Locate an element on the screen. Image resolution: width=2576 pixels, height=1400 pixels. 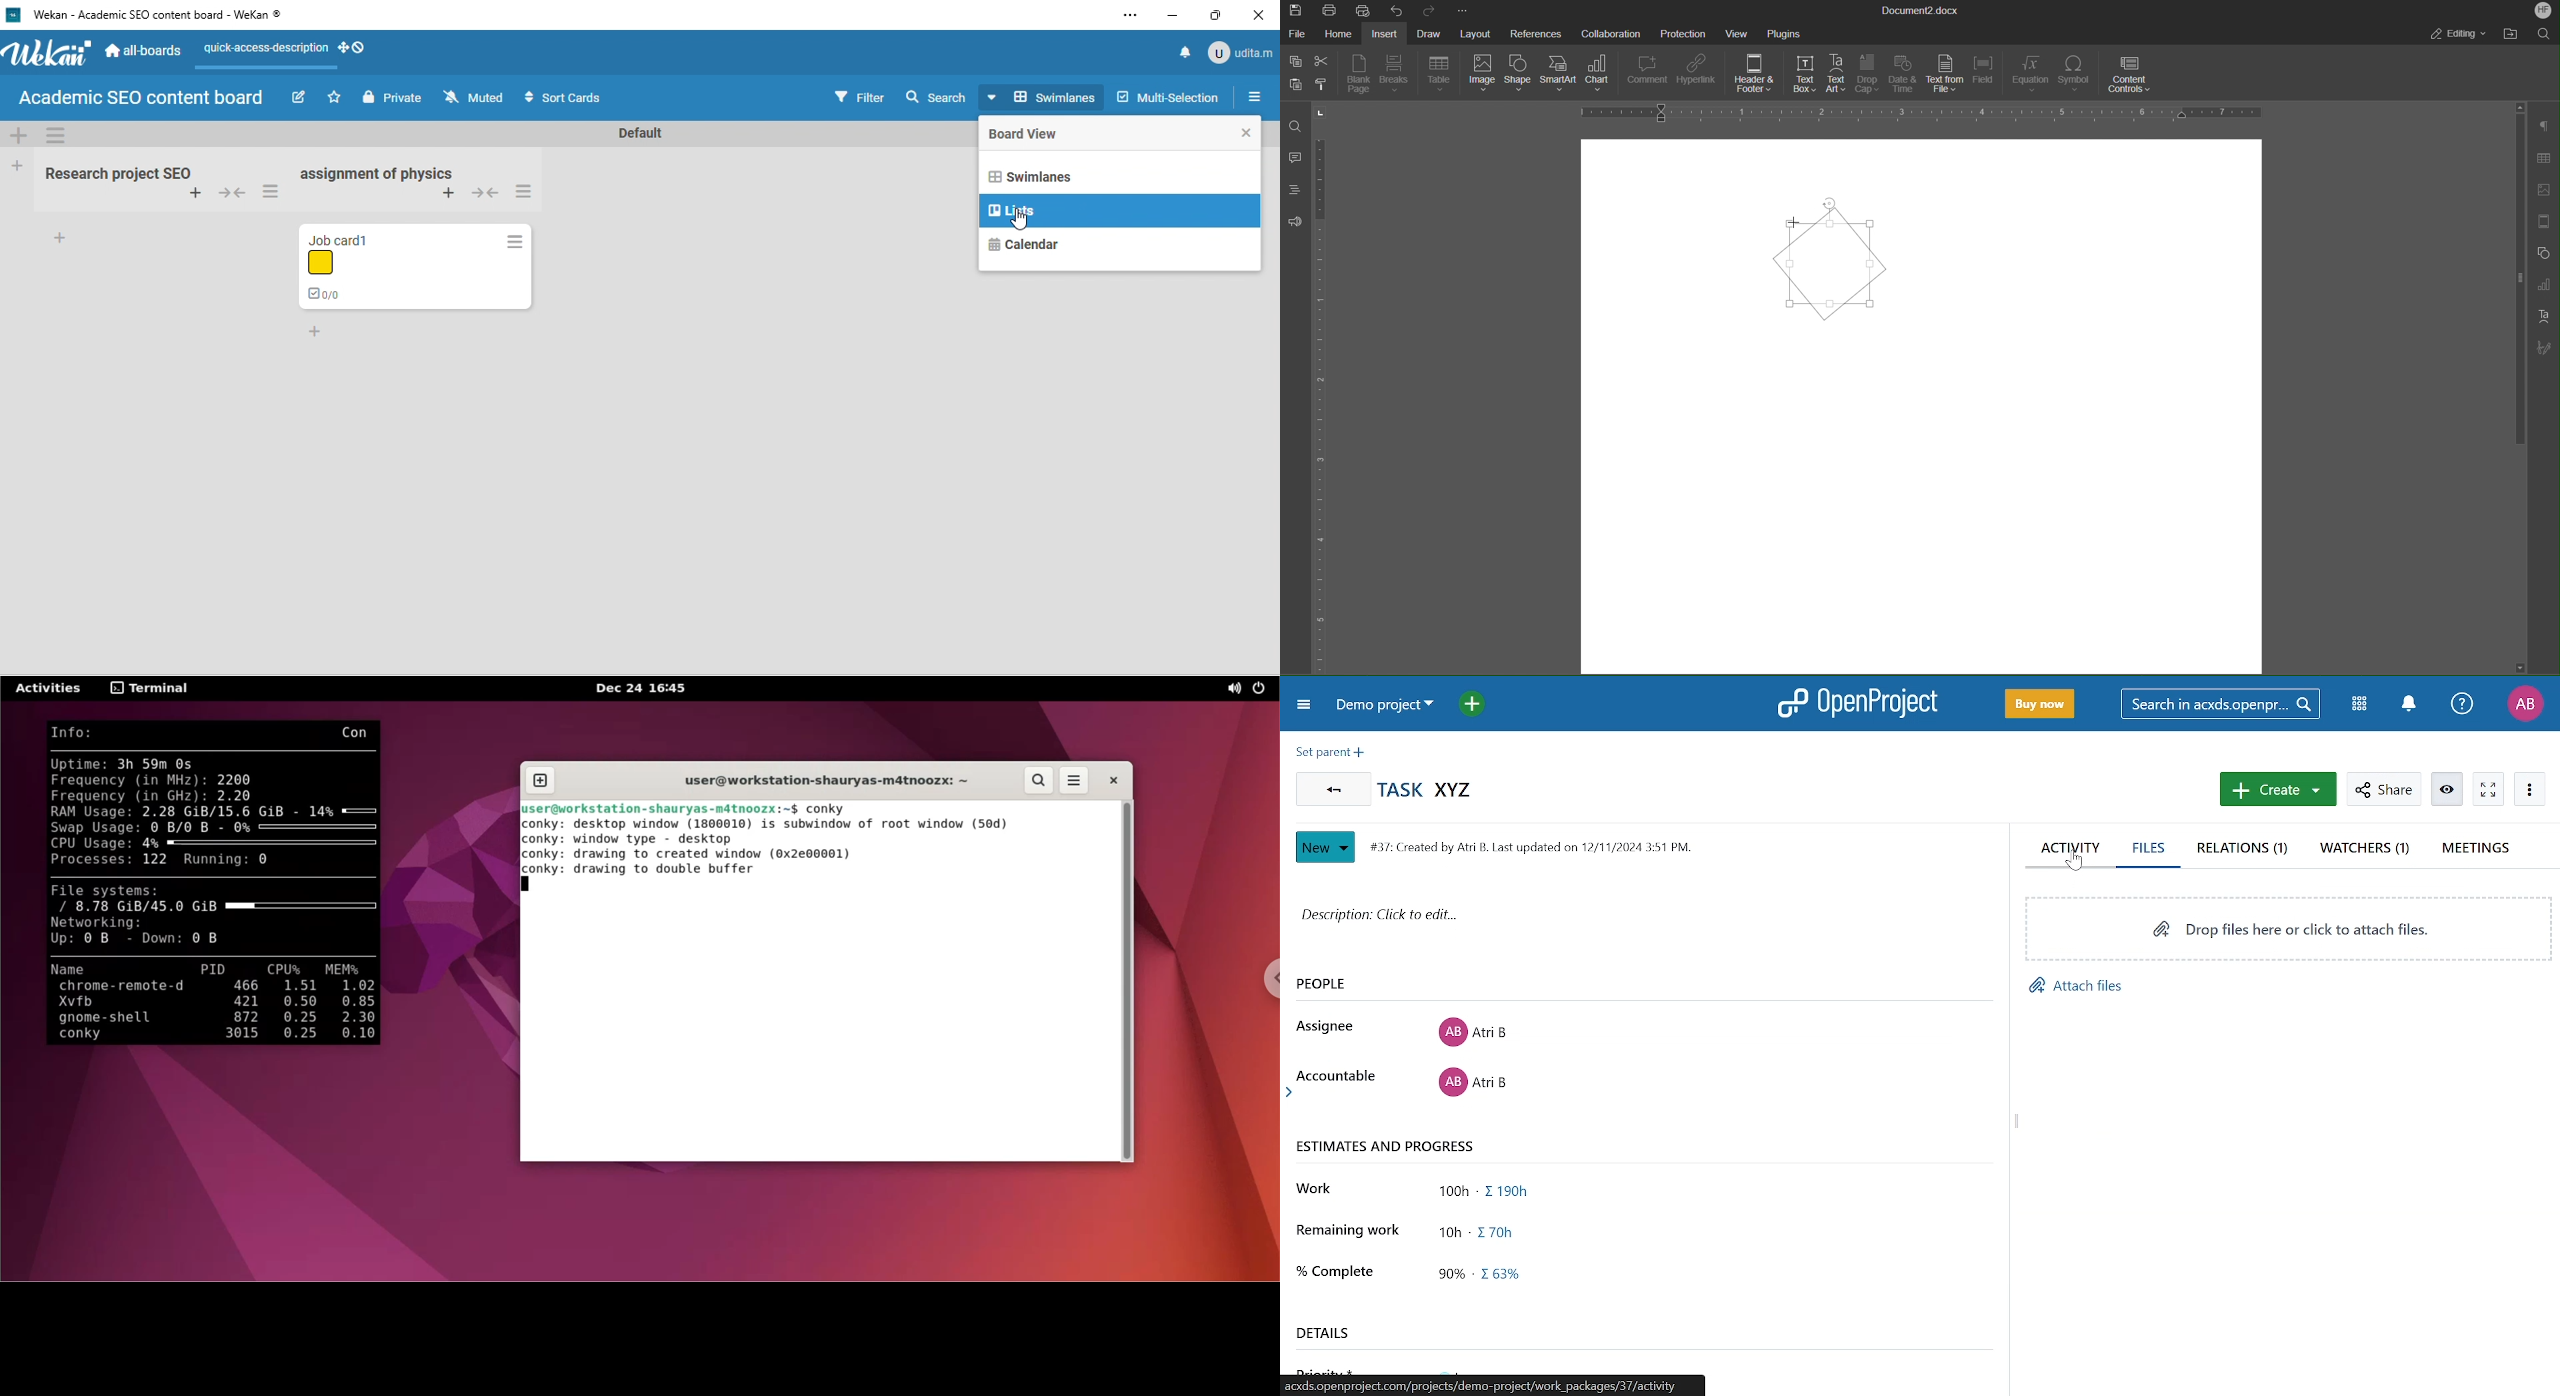
Hyperlink is located at coordinates (1698, 74).